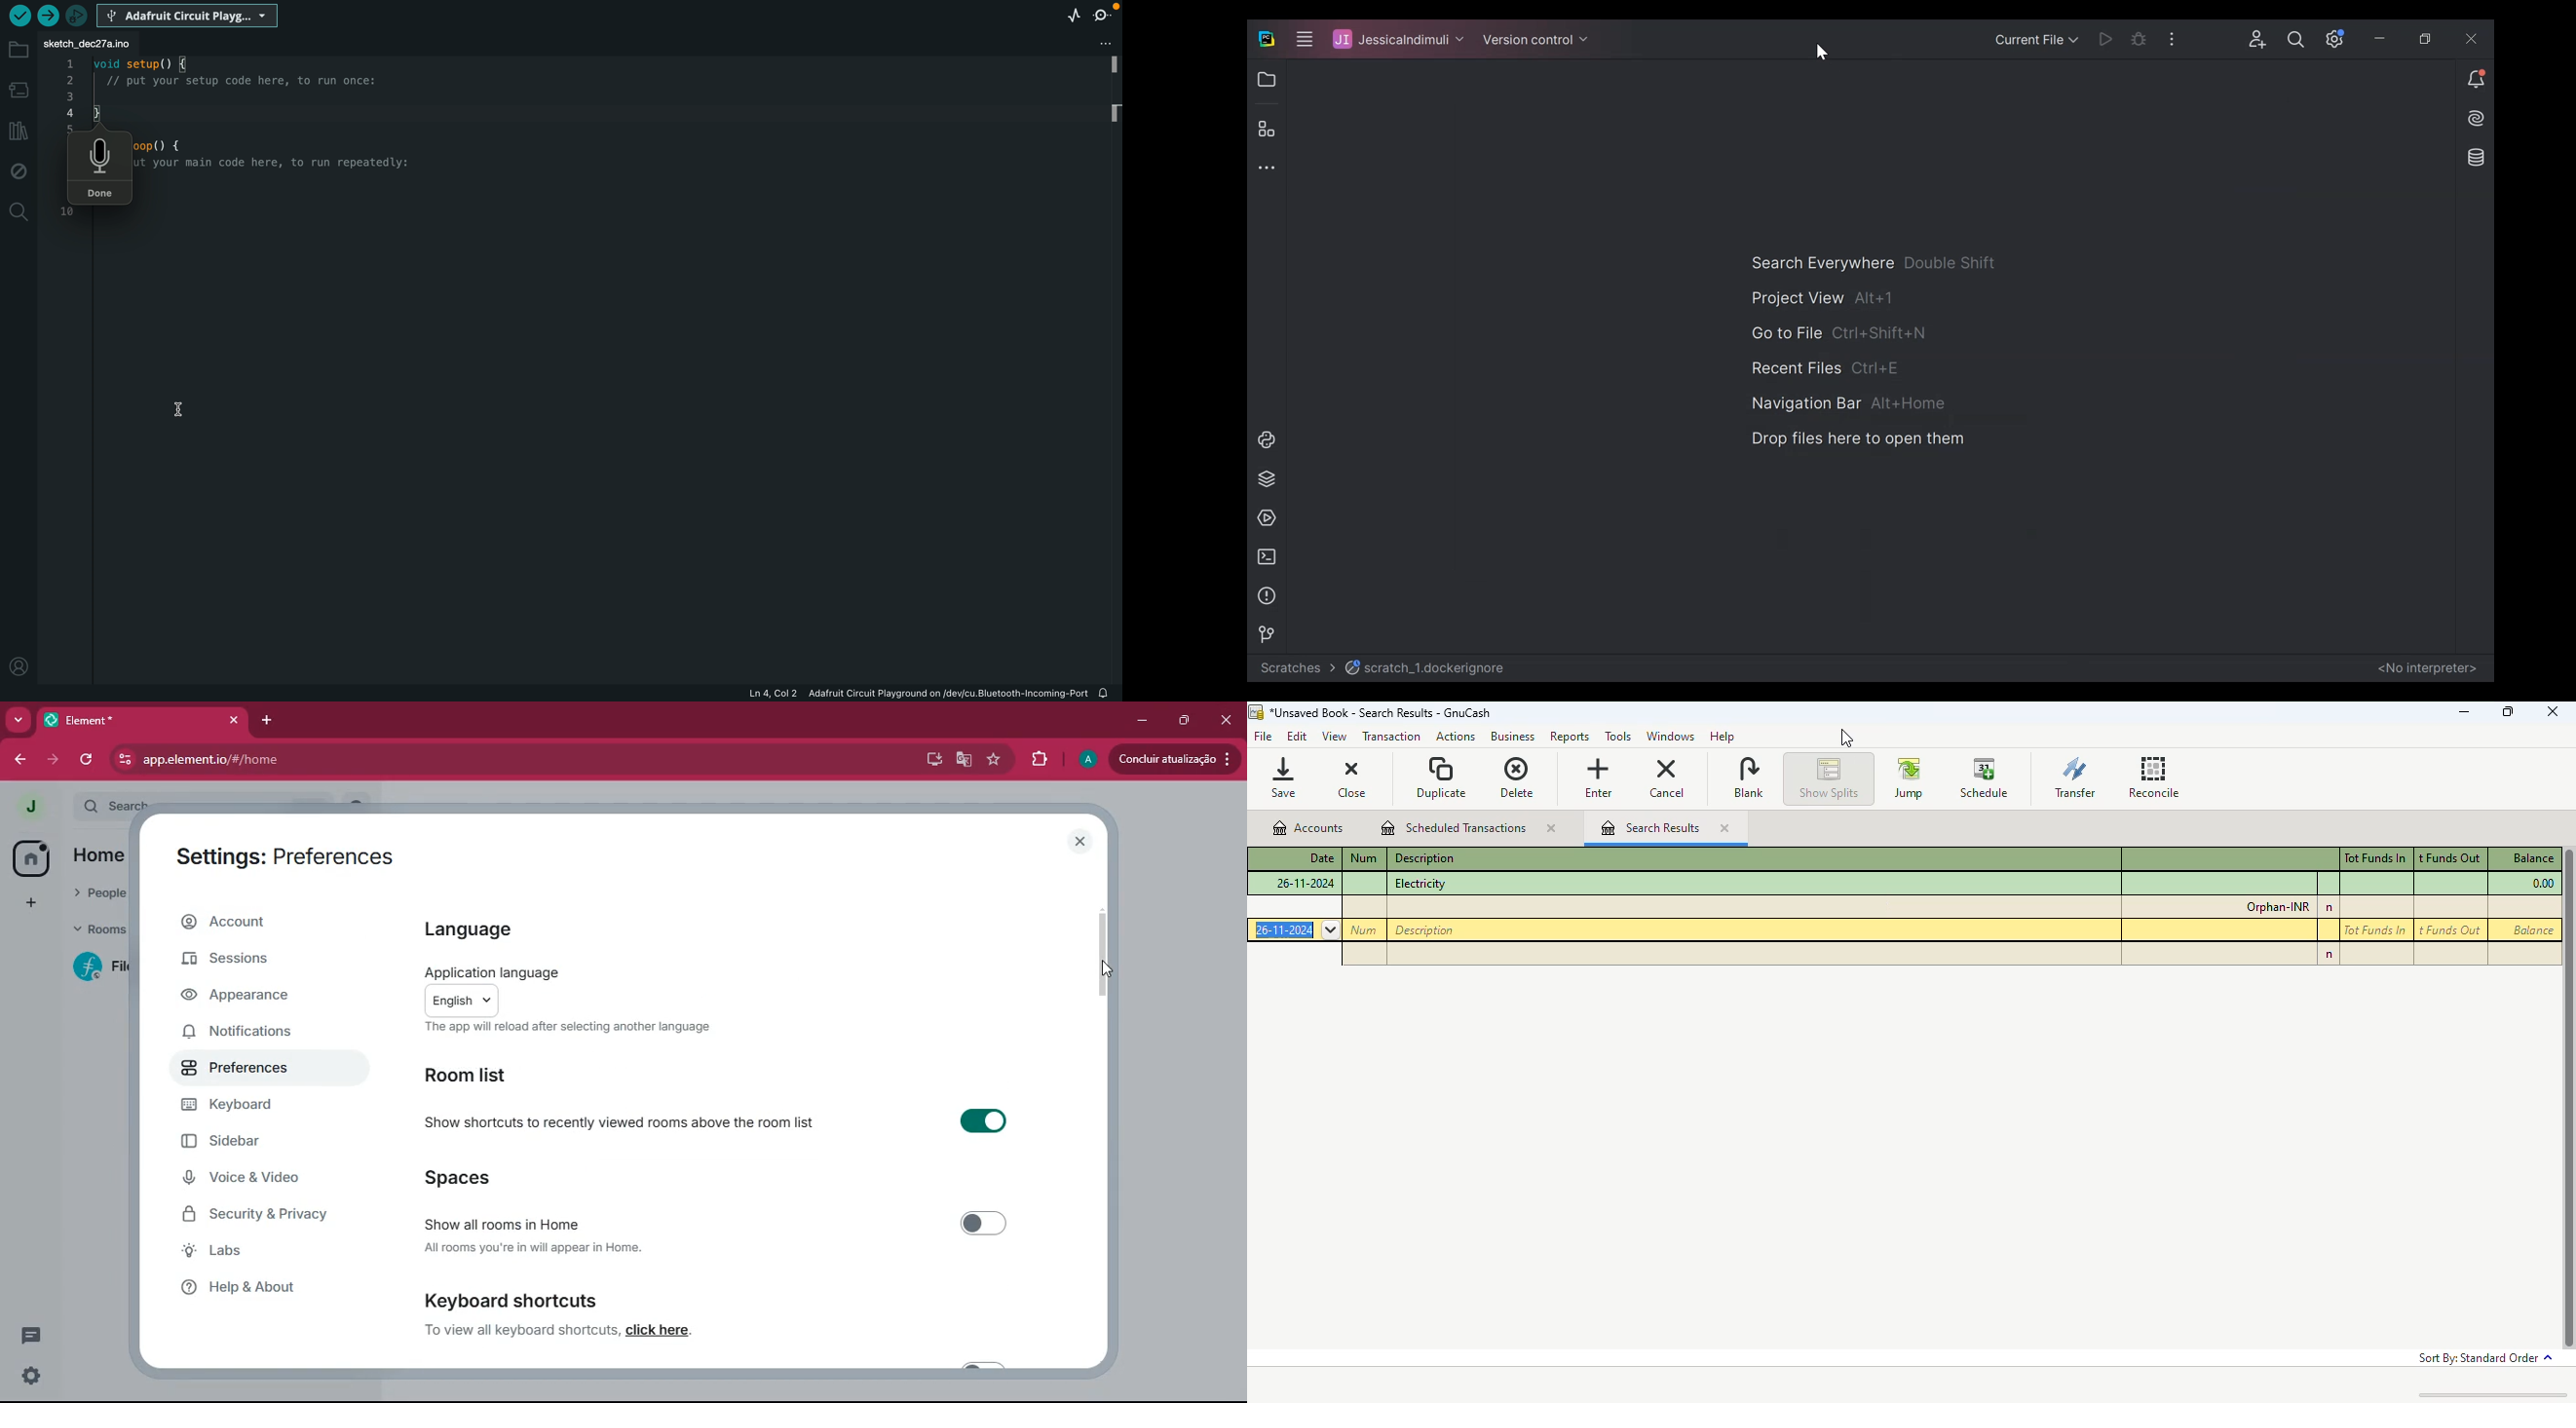 This screenshot has height=1428, width=2576. I want to click on preferences, so click(255, 1070).